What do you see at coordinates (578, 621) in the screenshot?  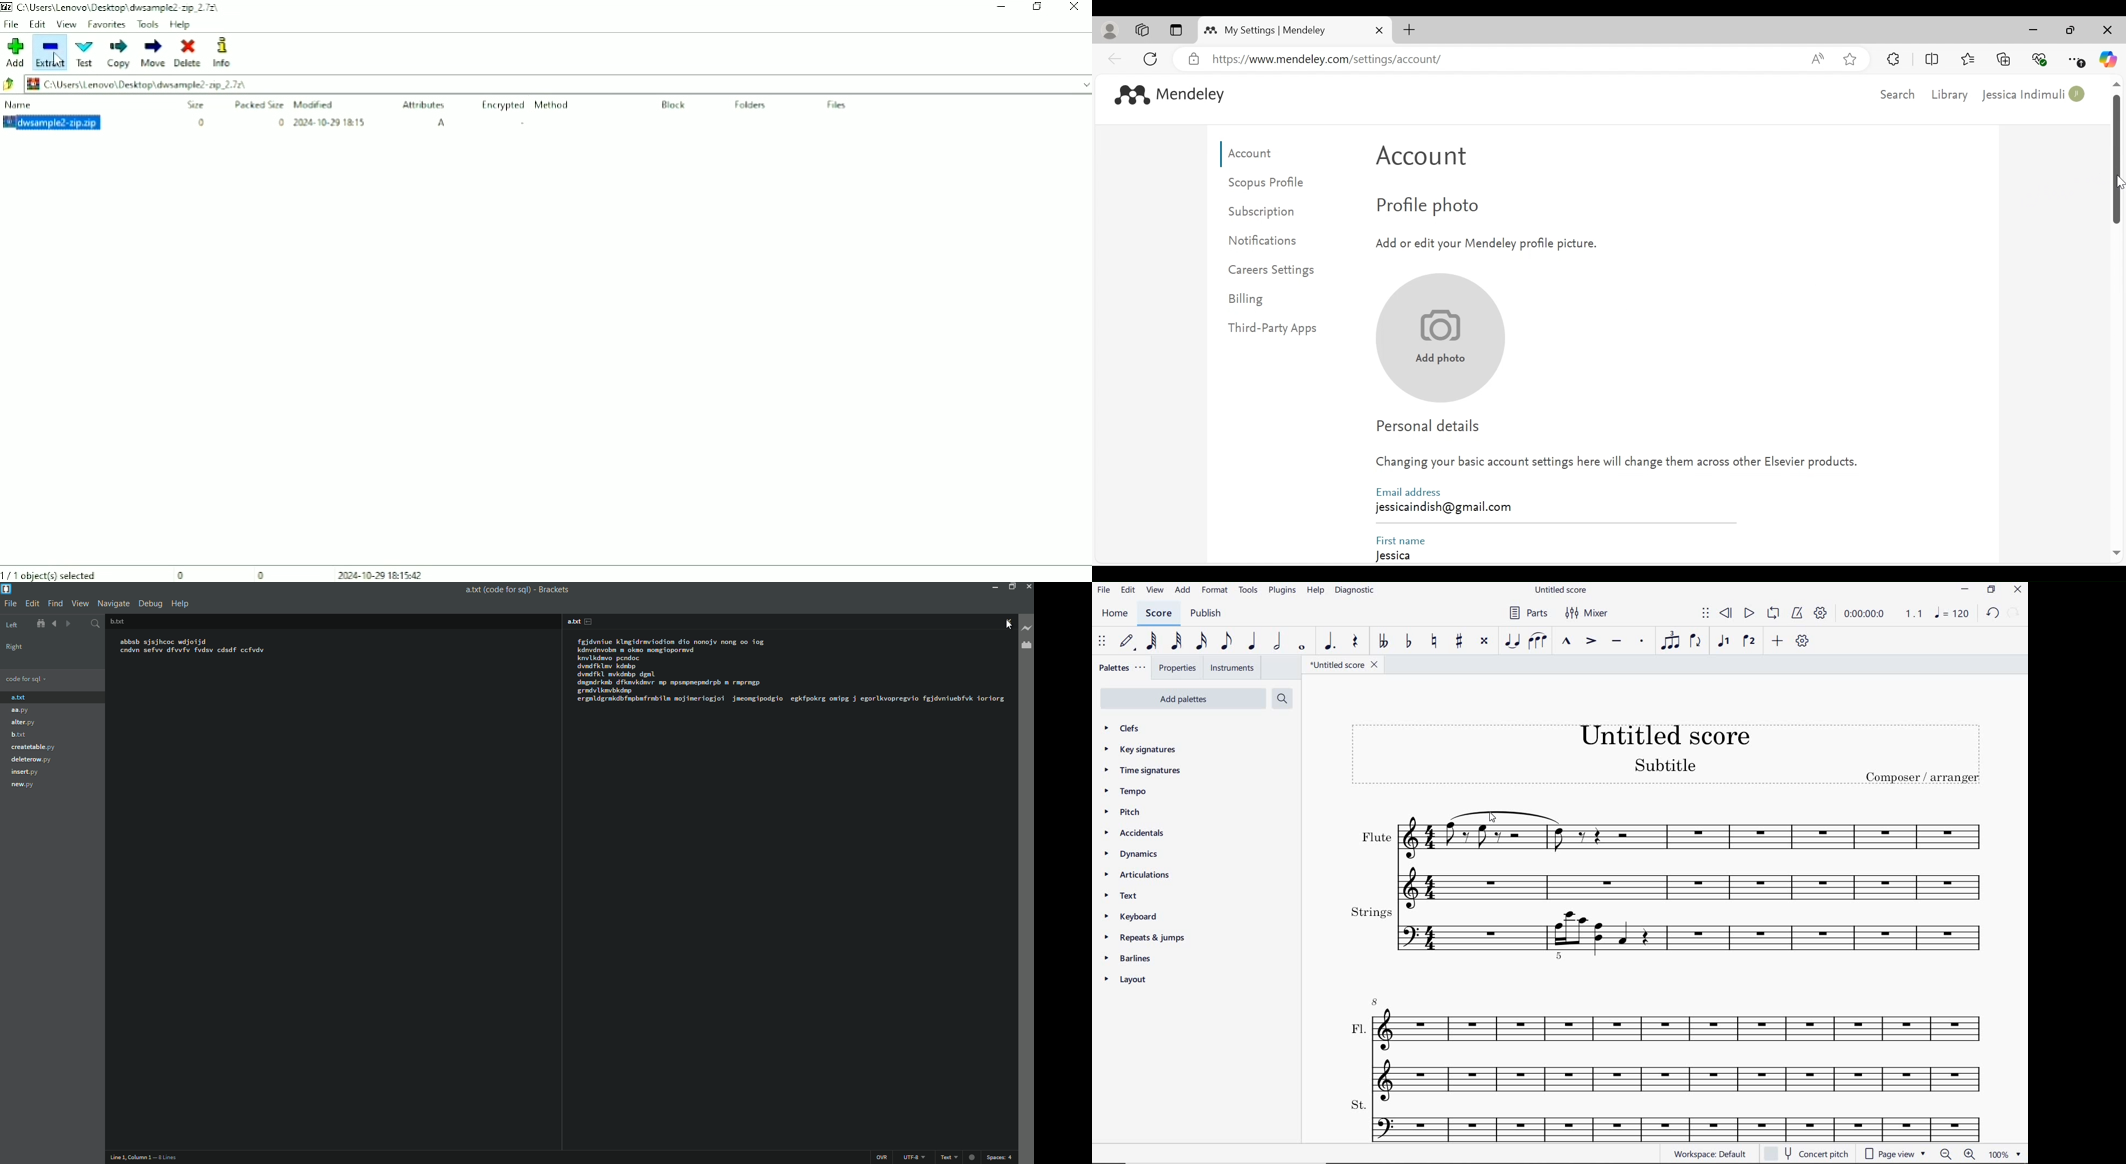 I see `a.txt` at bounding box center [578, 621].